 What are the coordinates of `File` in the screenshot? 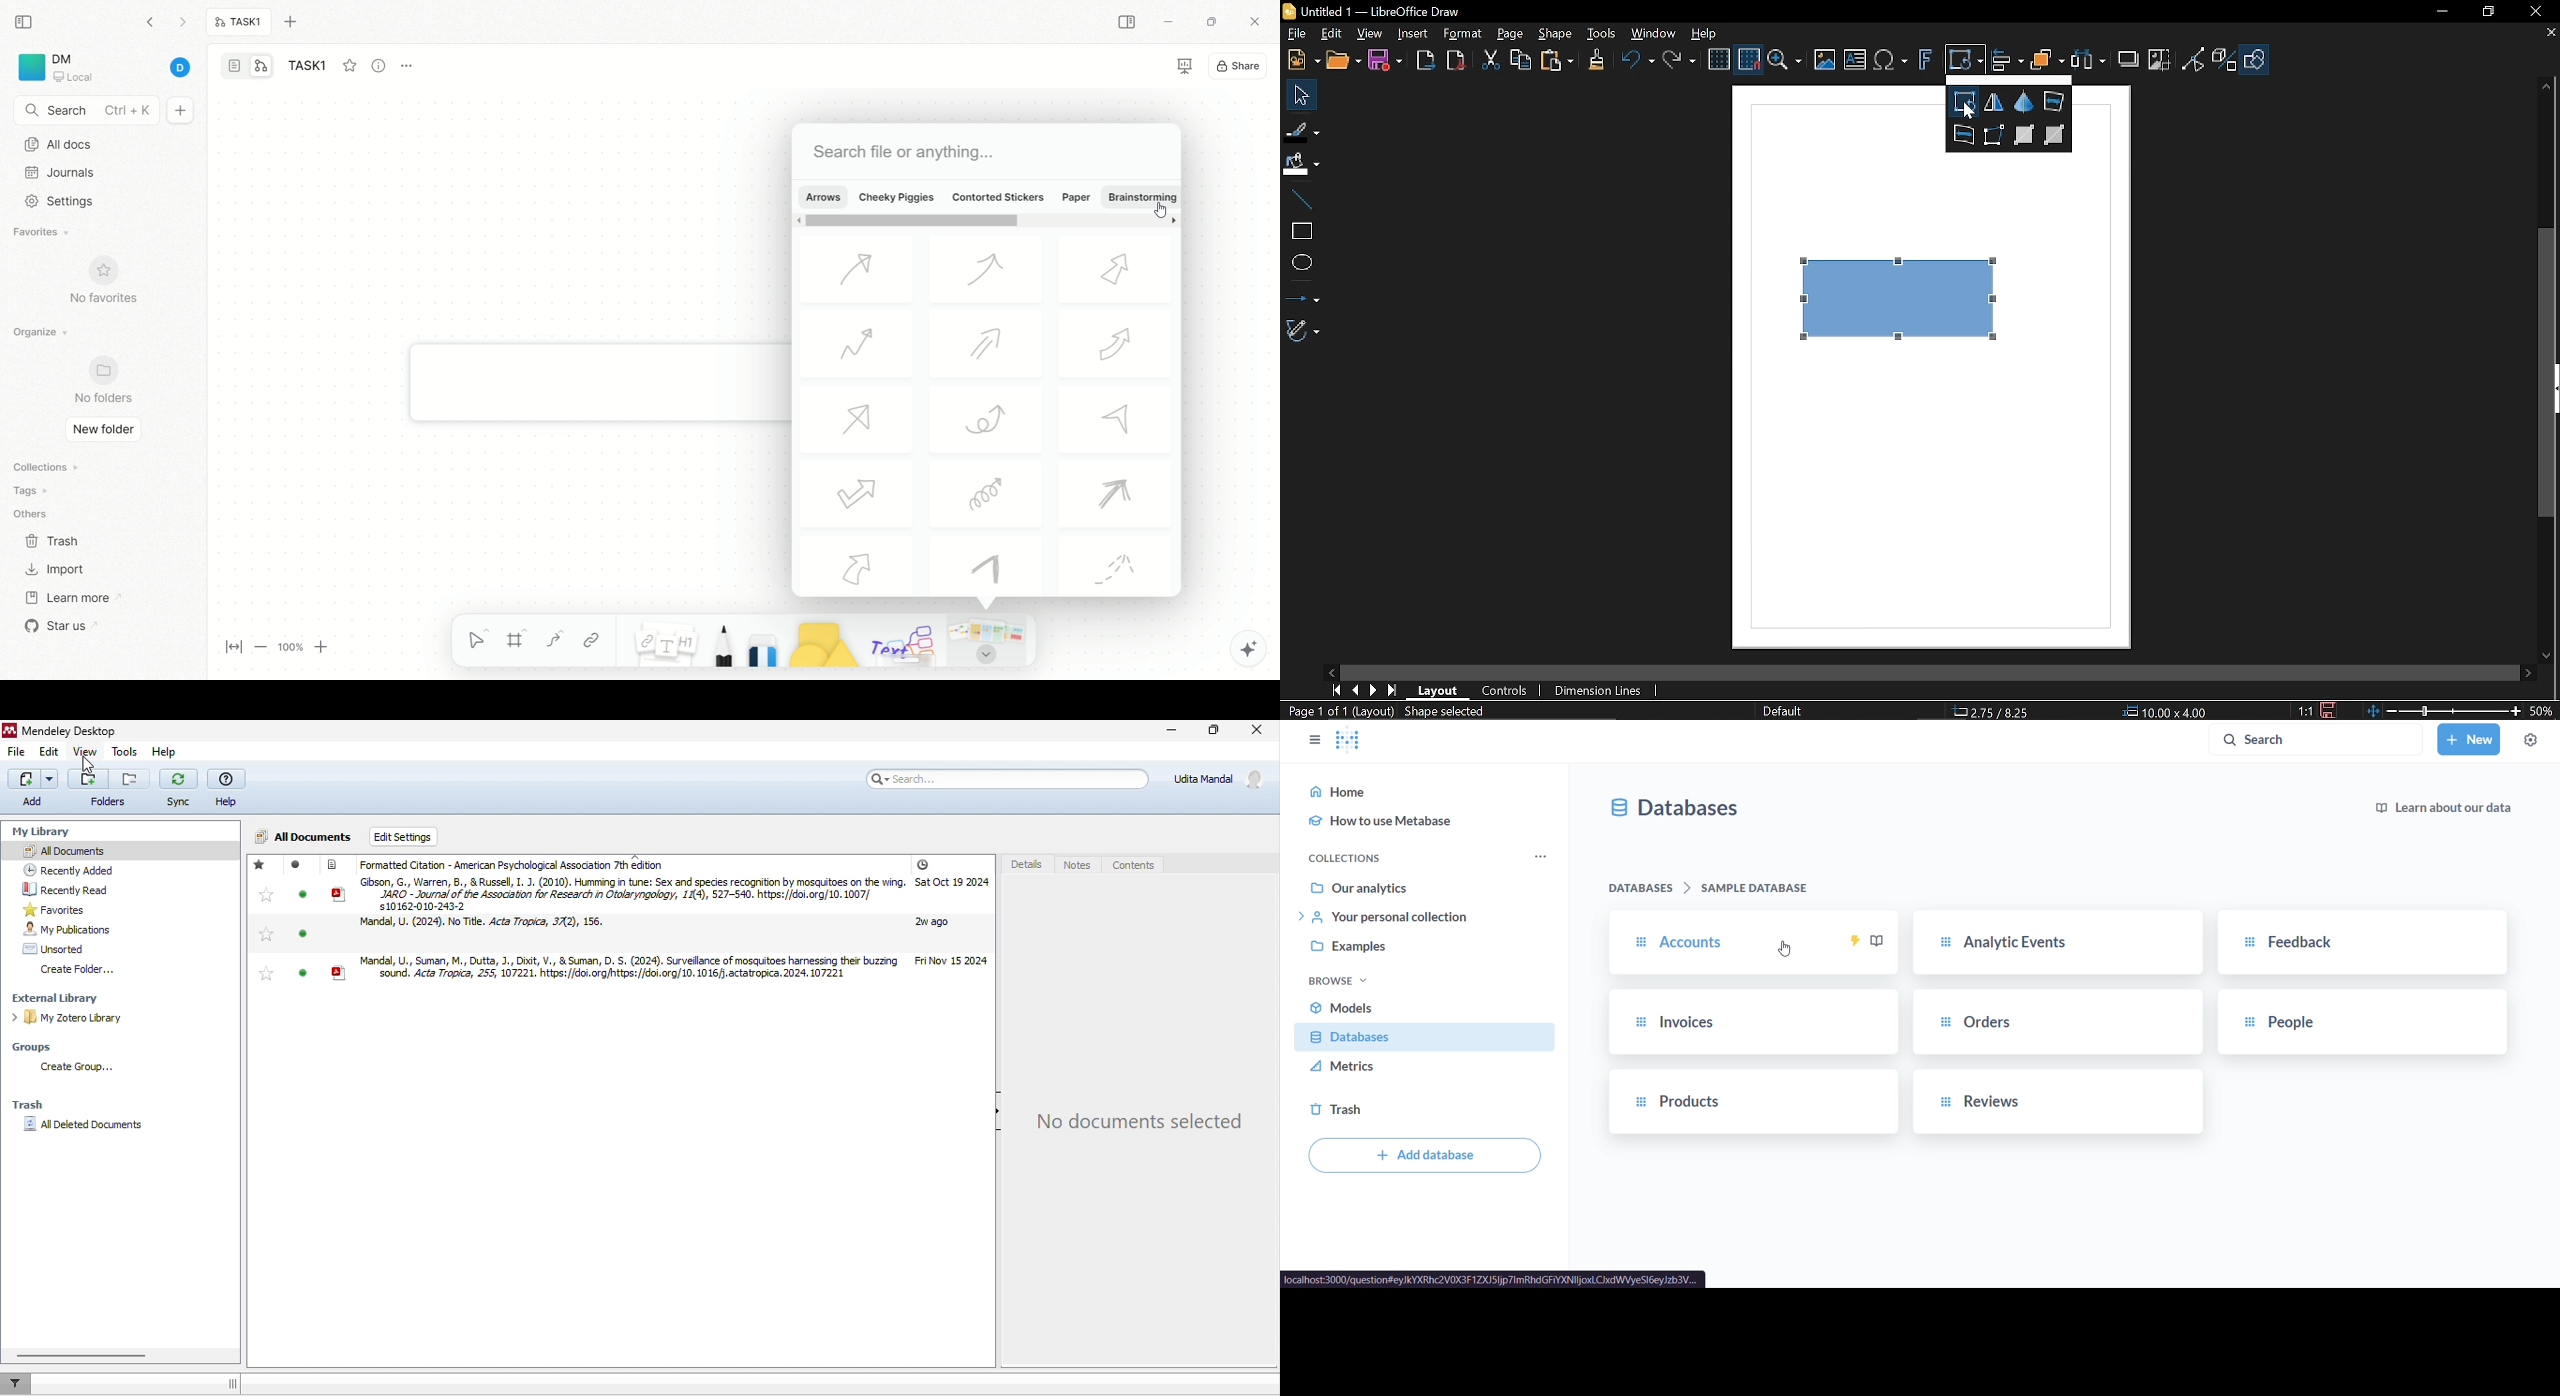 It's located at (1296, 34).